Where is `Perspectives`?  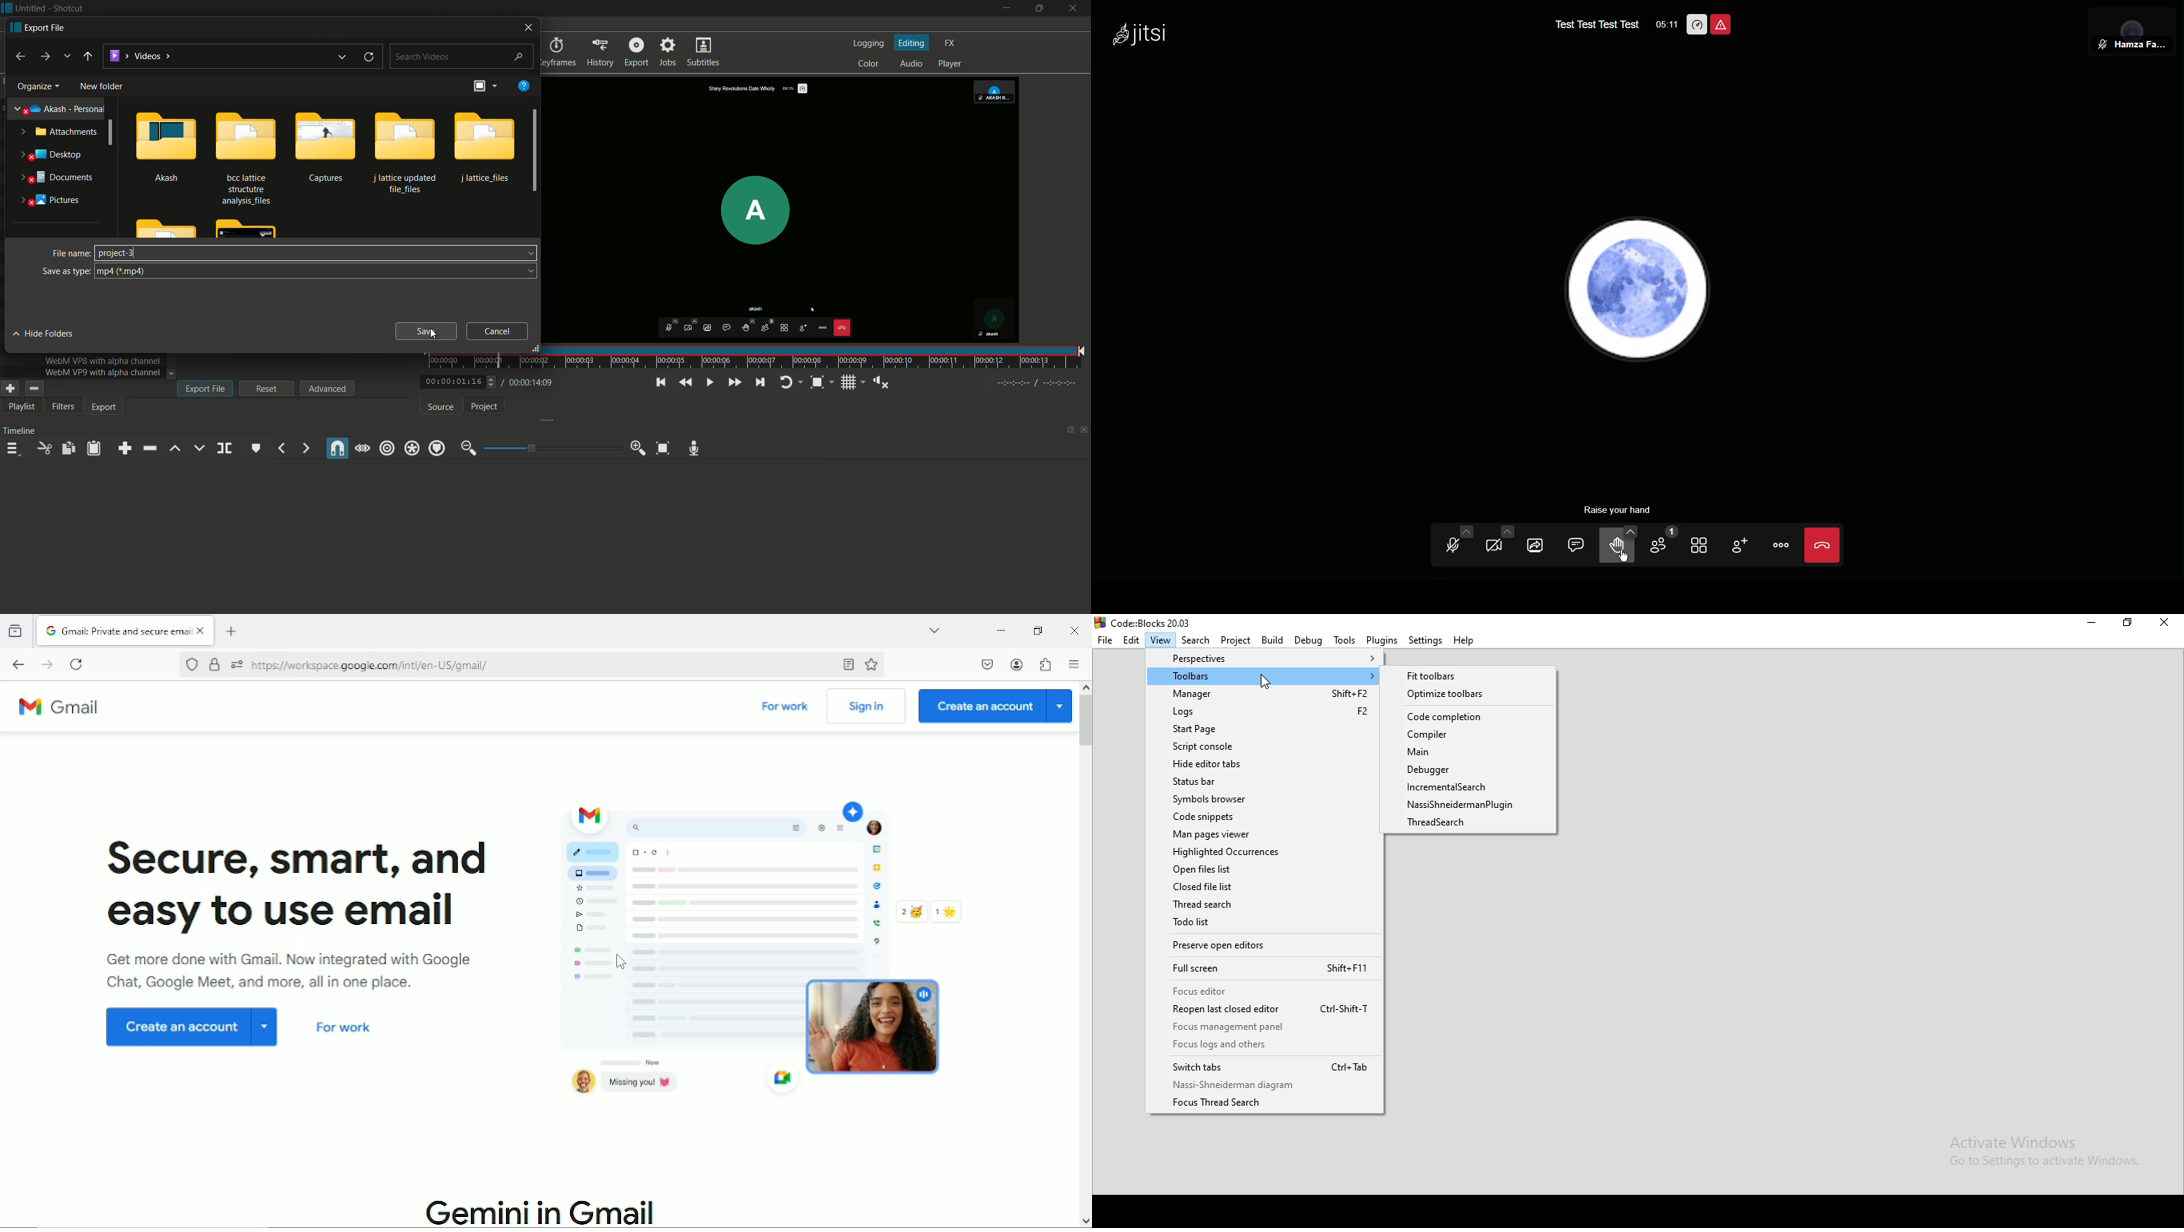 Perspectives is located at coordinates (1265, 660).